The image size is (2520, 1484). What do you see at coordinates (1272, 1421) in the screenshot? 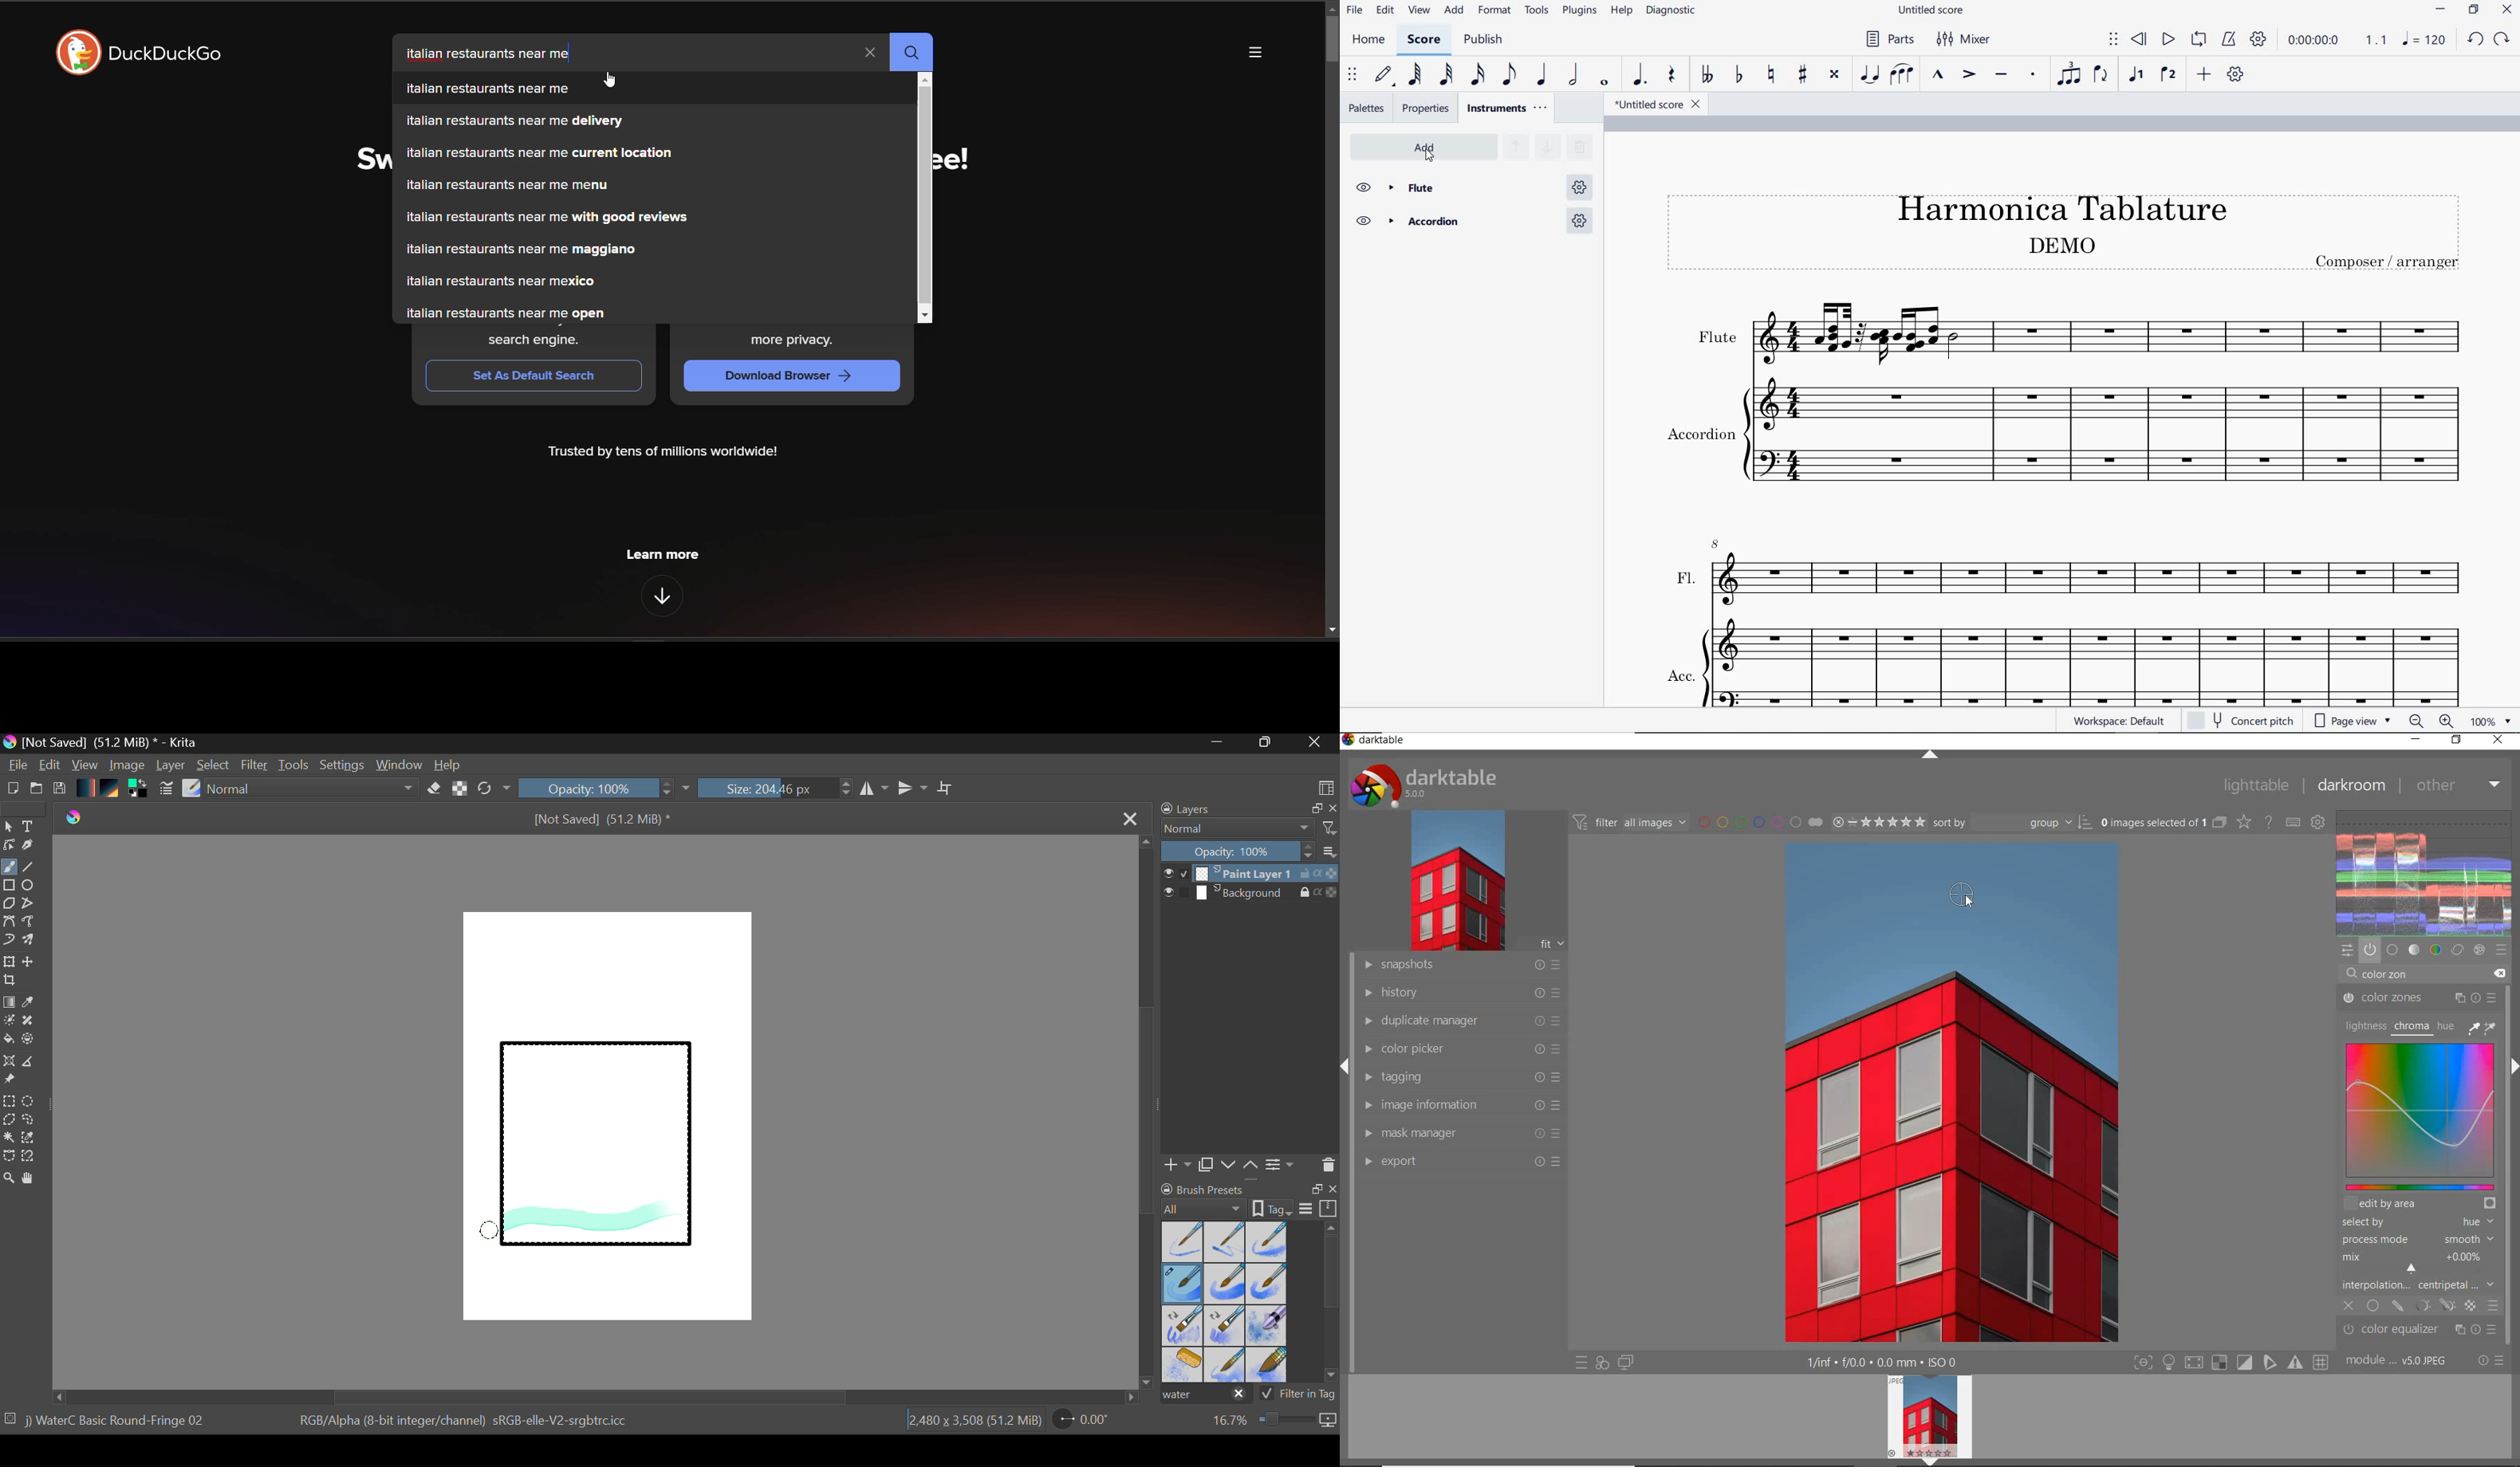
I see `Zoom` at bounding box center [1272, 1421].